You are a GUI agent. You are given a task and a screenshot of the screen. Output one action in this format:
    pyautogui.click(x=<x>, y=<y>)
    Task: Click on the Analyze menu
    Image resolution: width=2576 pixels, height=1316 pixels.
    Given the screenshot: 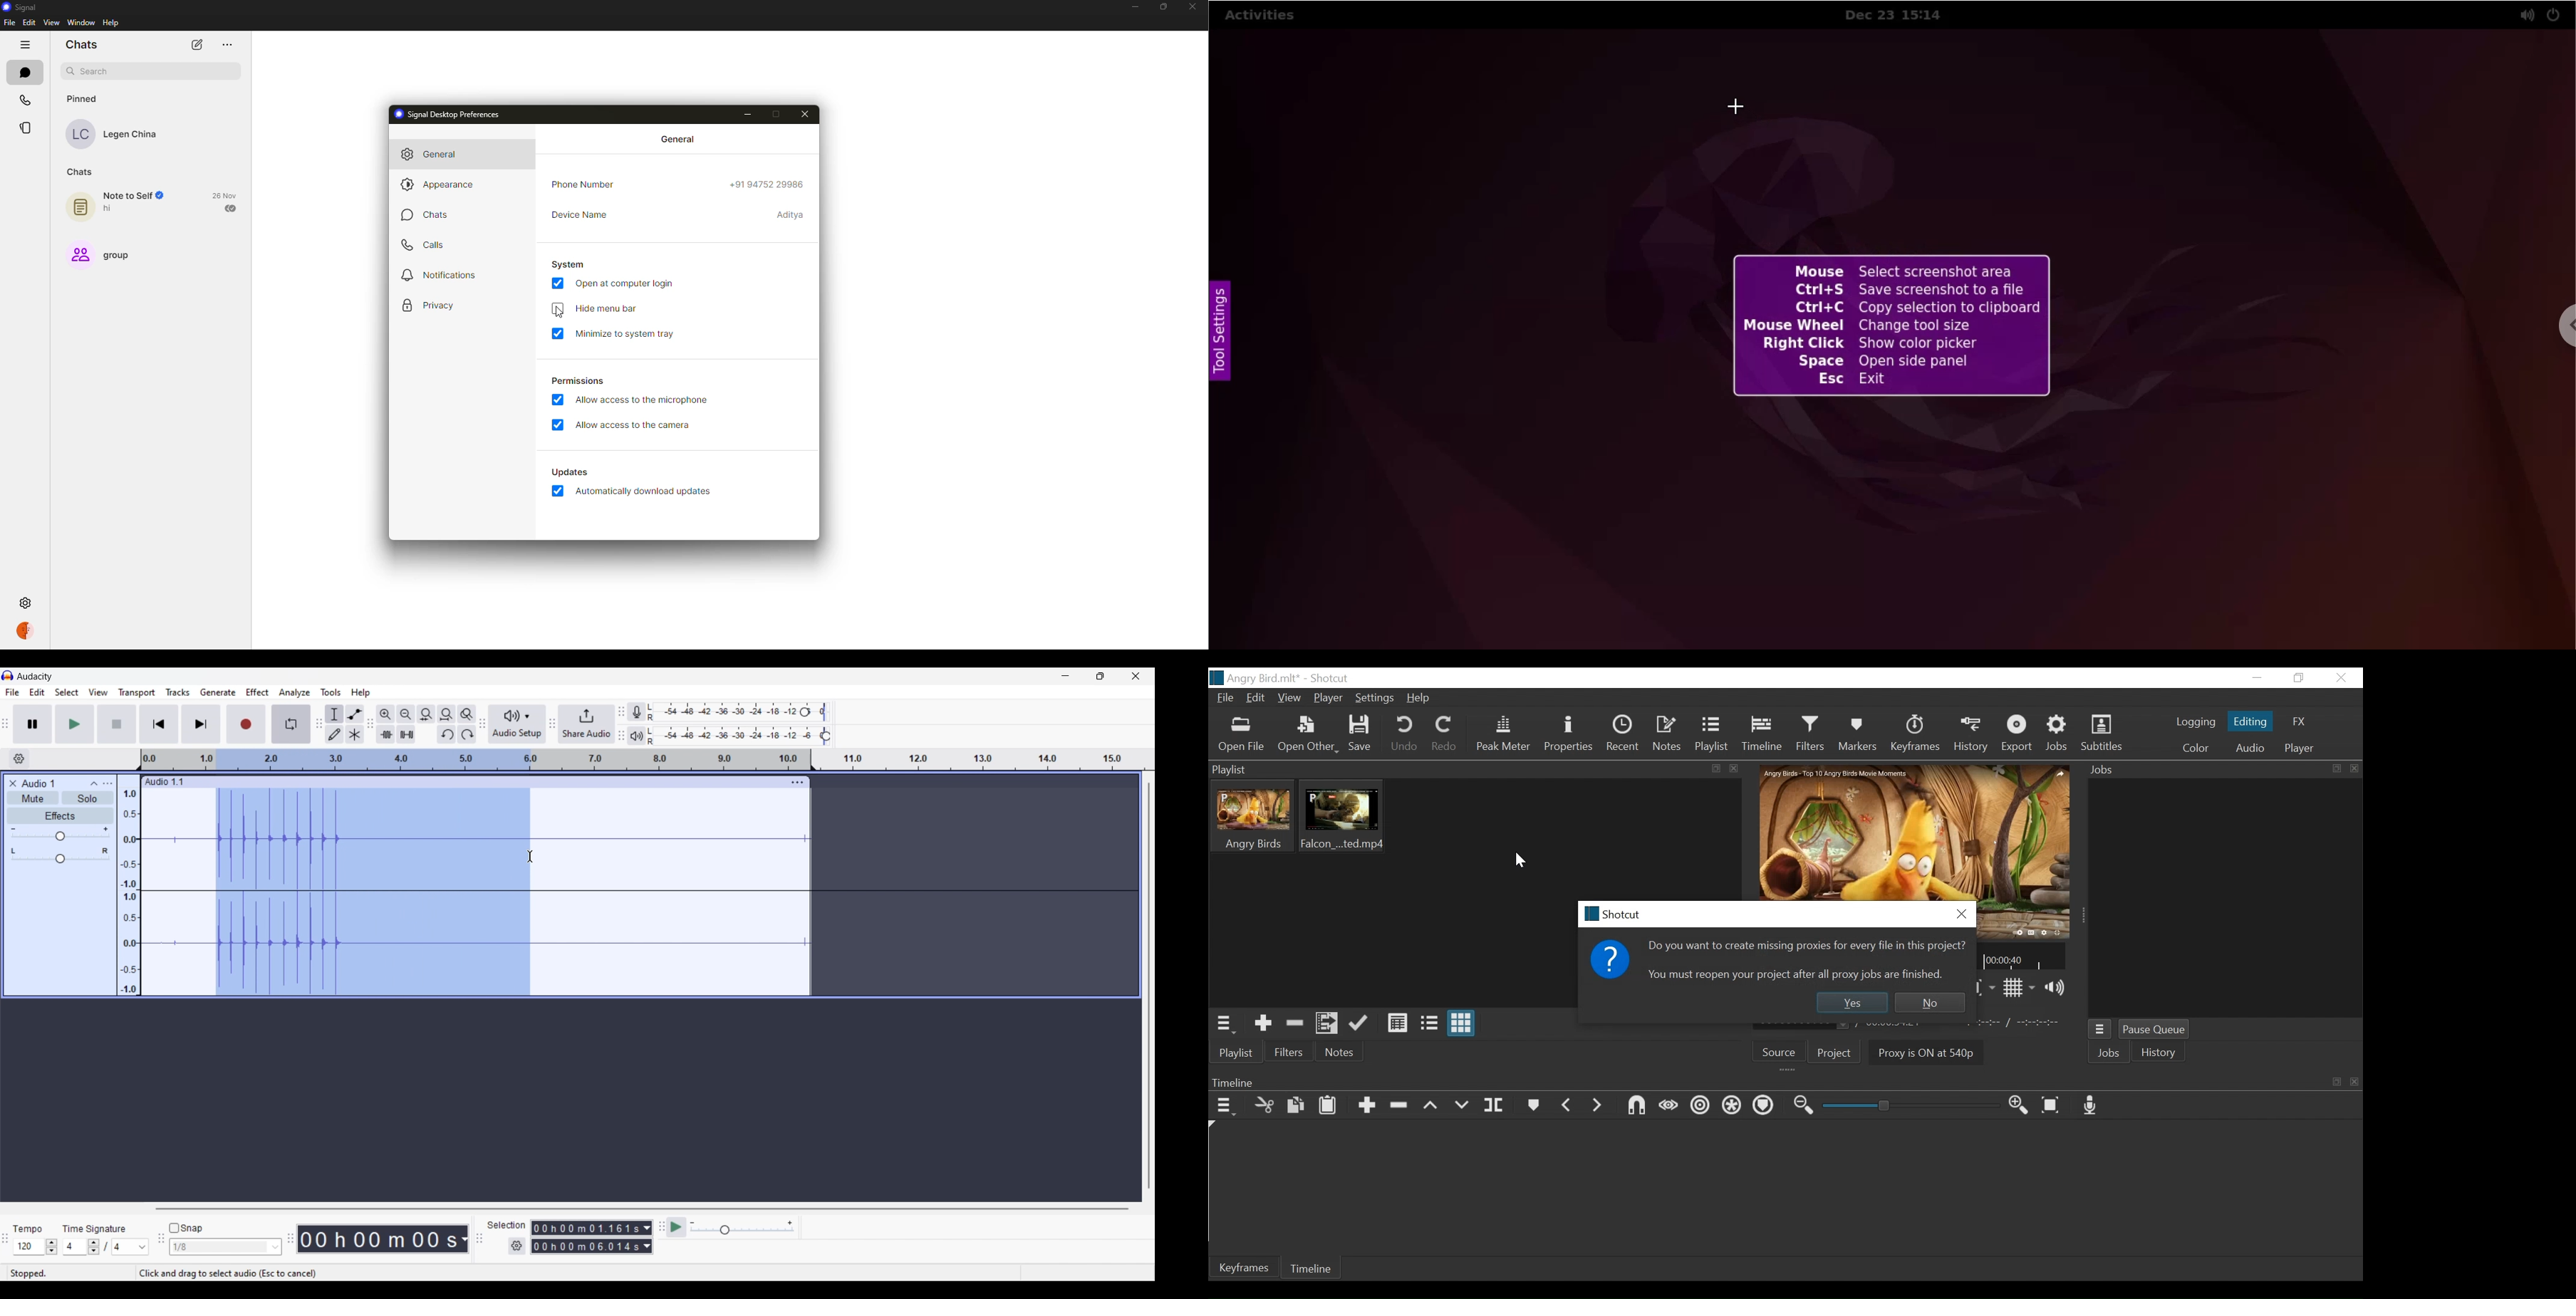 What is the action you would take?
    pyautogui.click(x=295, y=693)
    